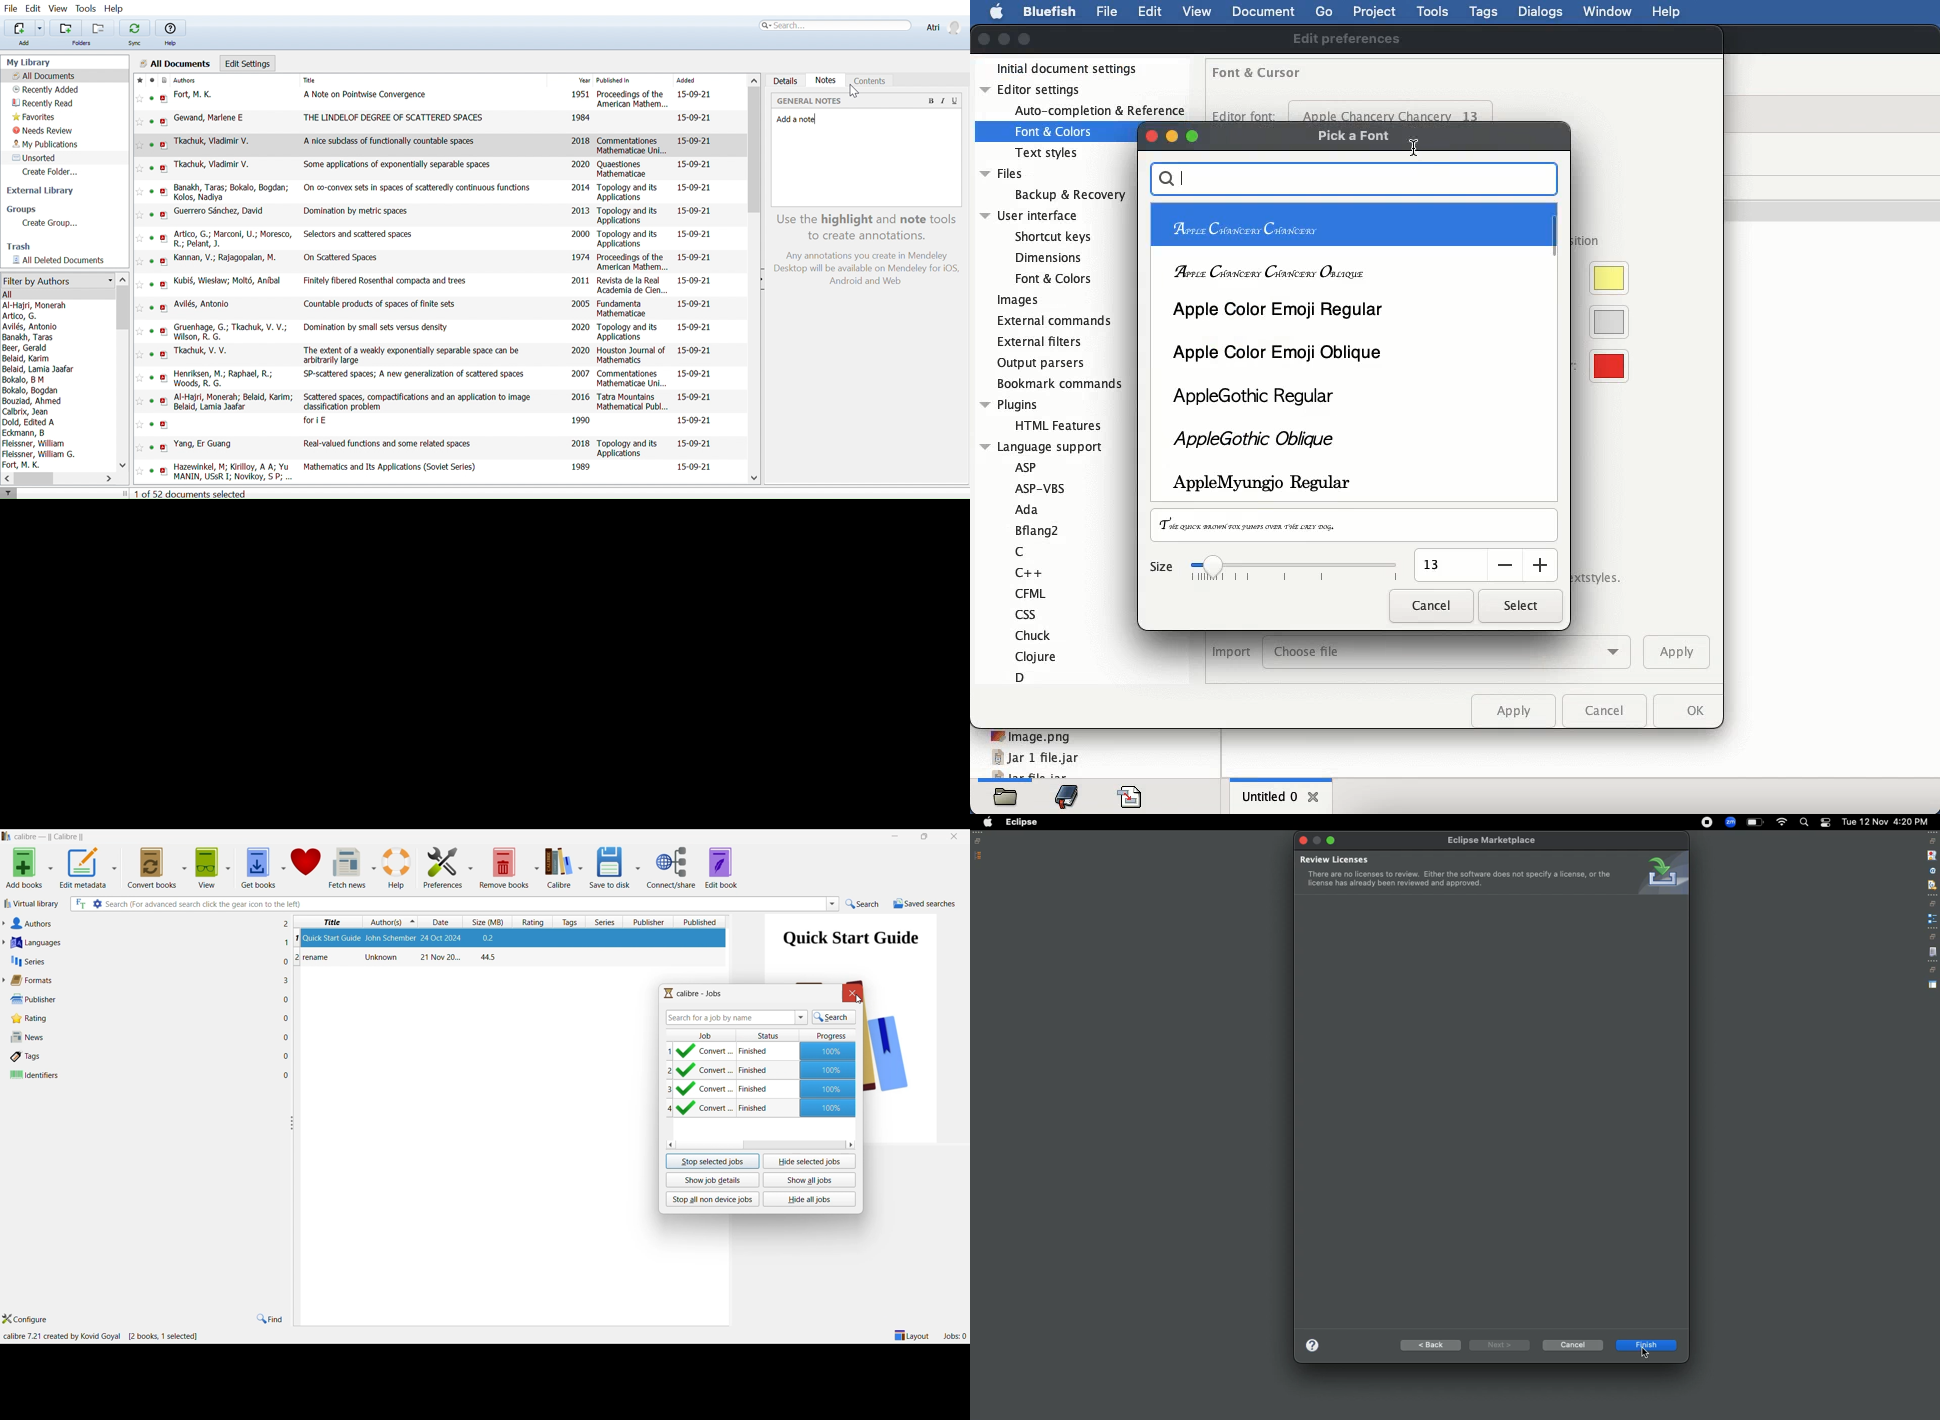  I want to click on close, so click(985, 40).